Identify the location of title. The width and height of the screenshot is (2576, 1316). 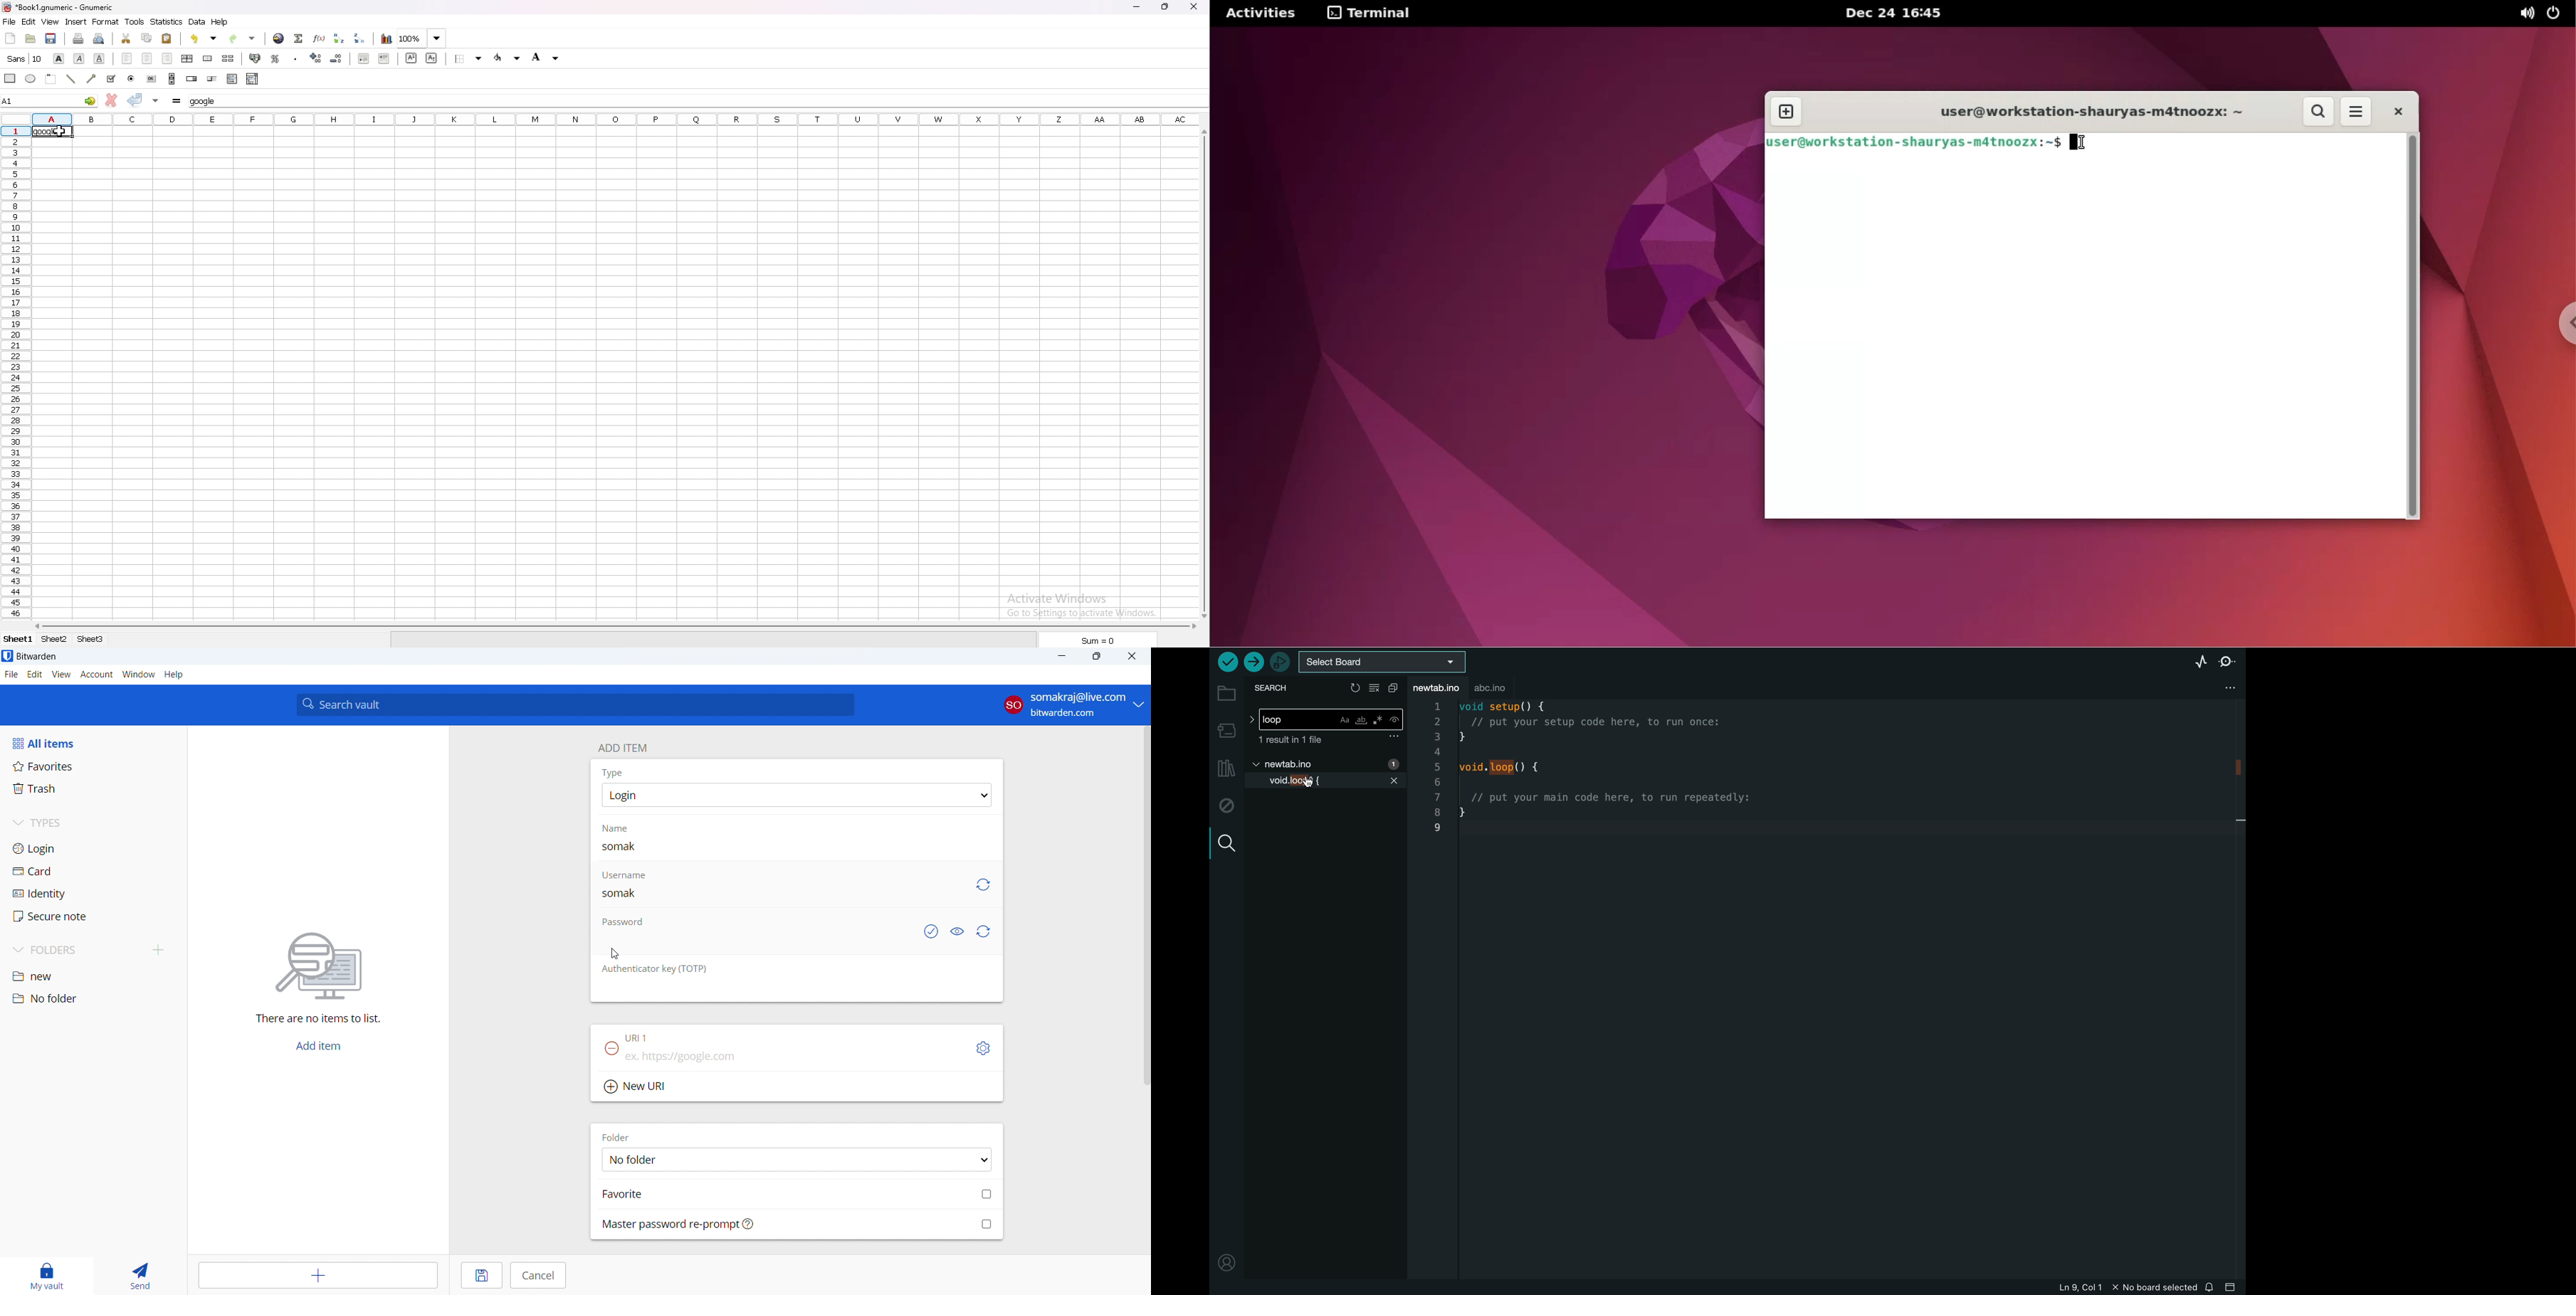
(37, 656).